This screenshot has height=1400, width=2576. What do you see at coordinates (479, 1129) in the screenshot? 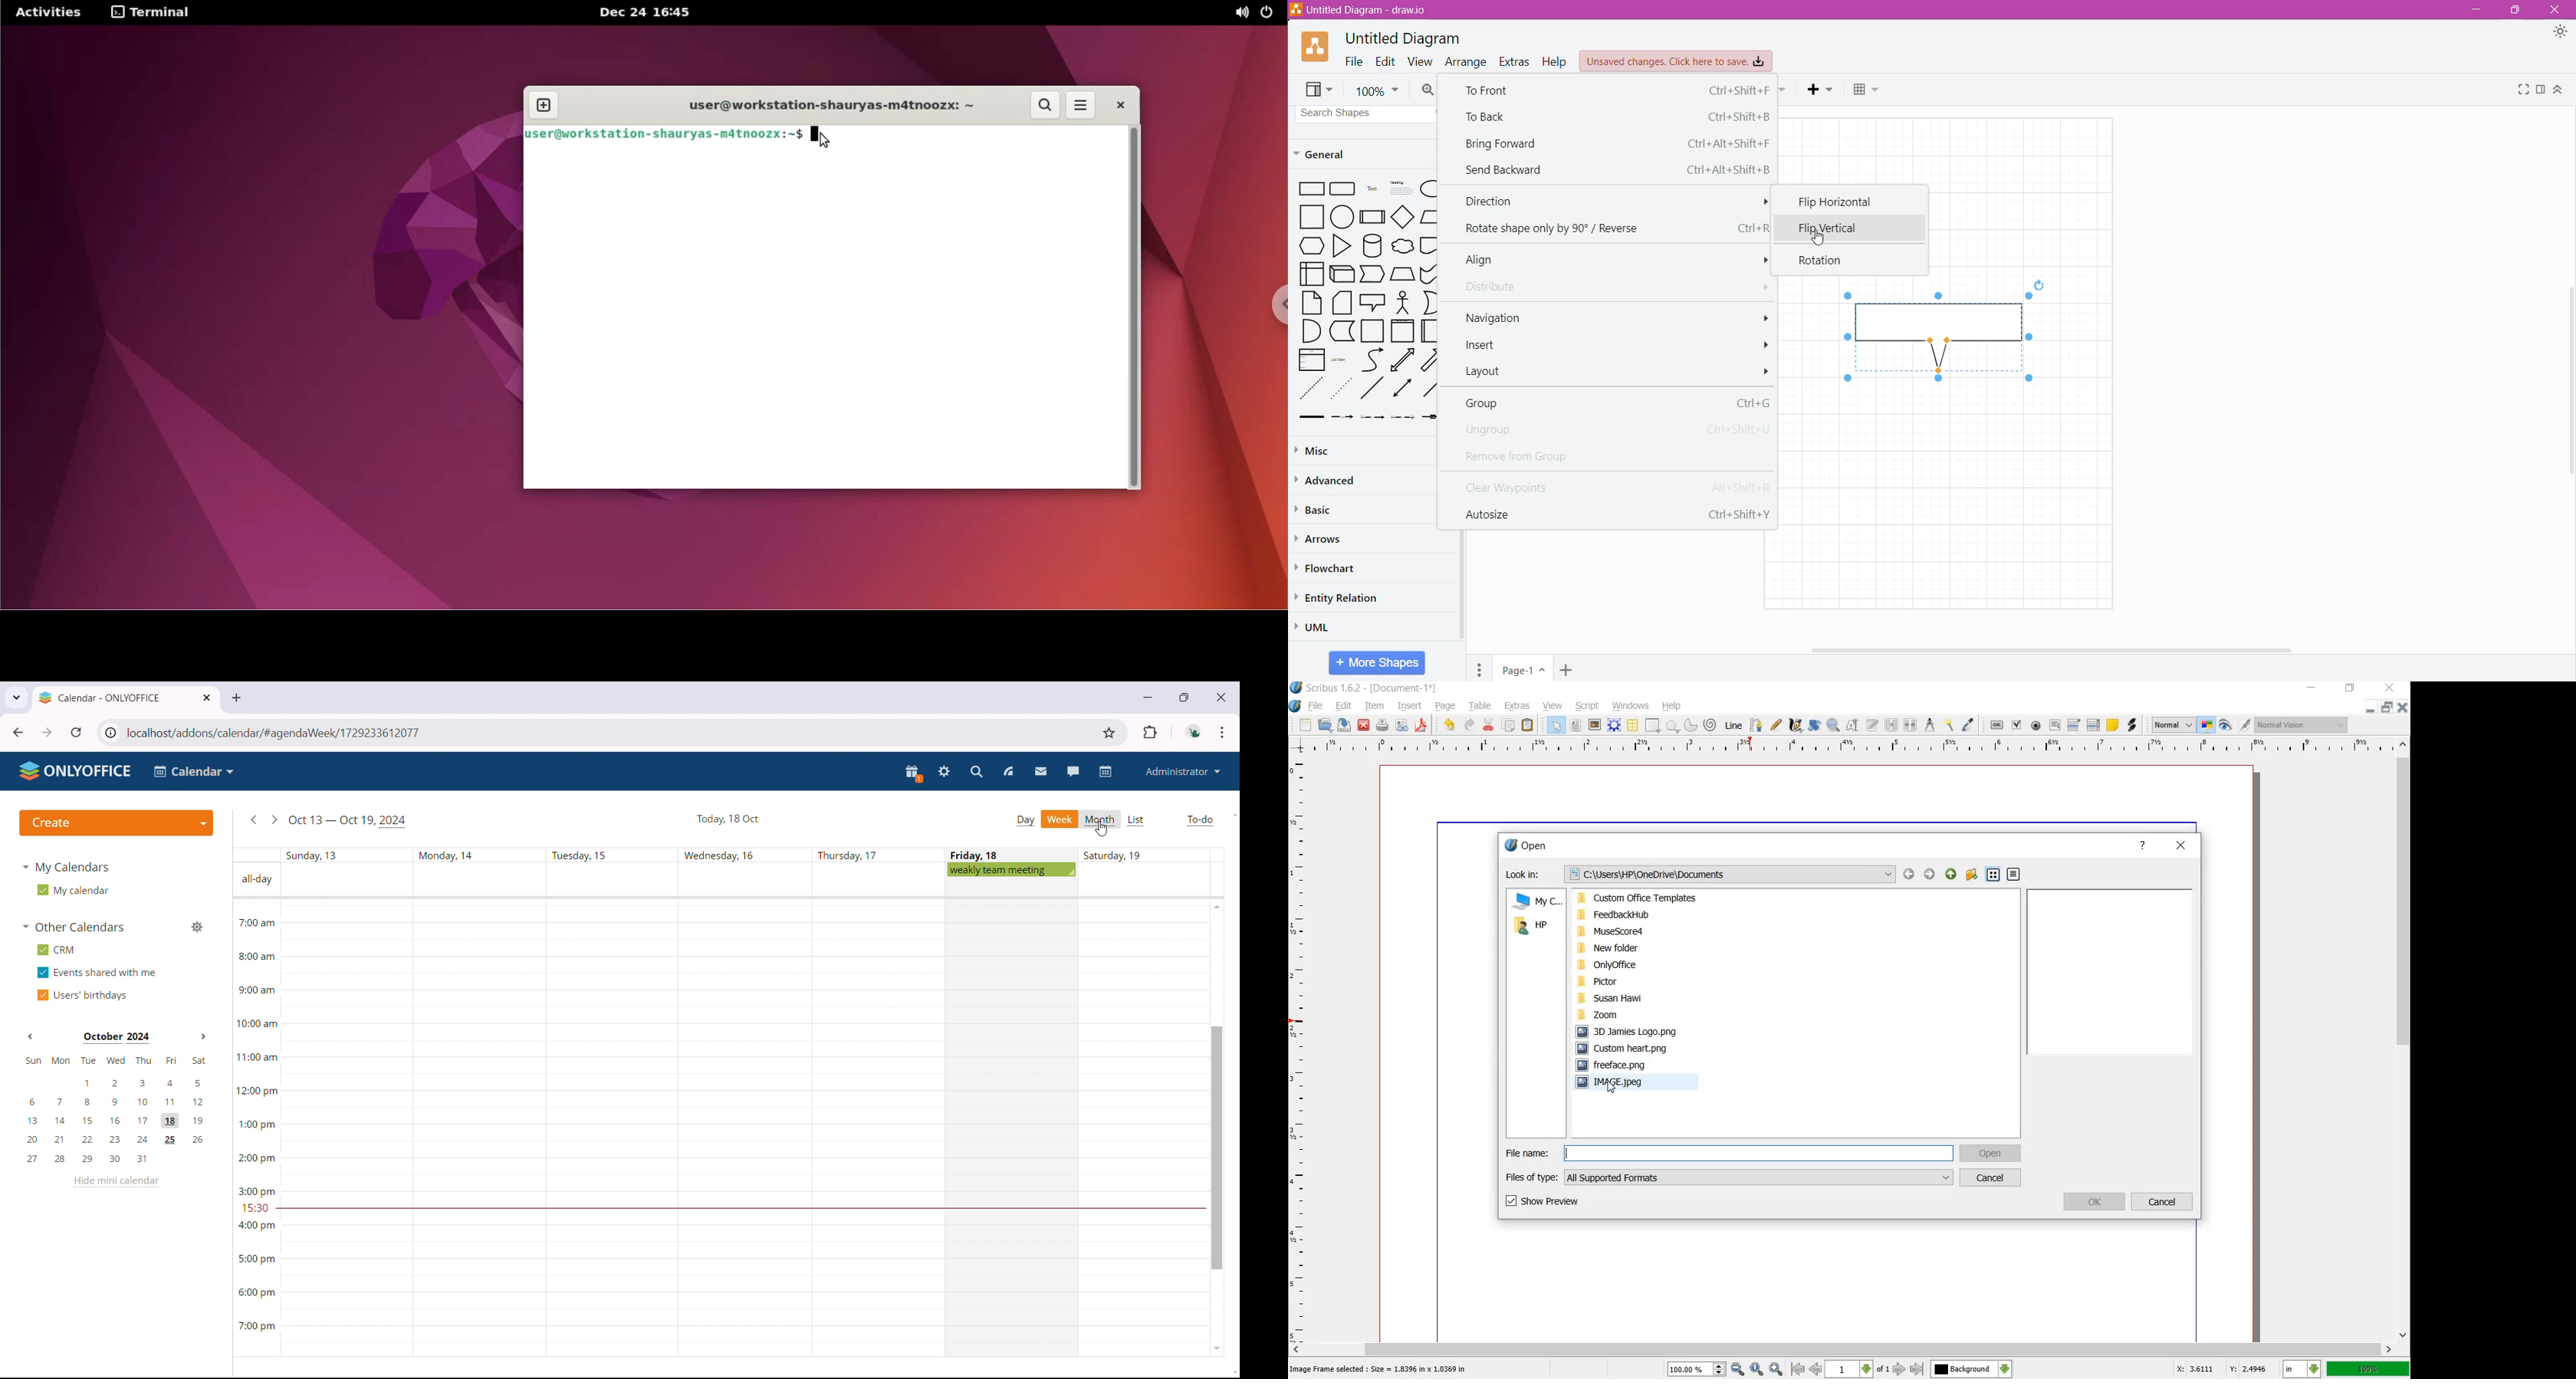
I see `Schedule for Monday` at bounding box center [479, 1129].